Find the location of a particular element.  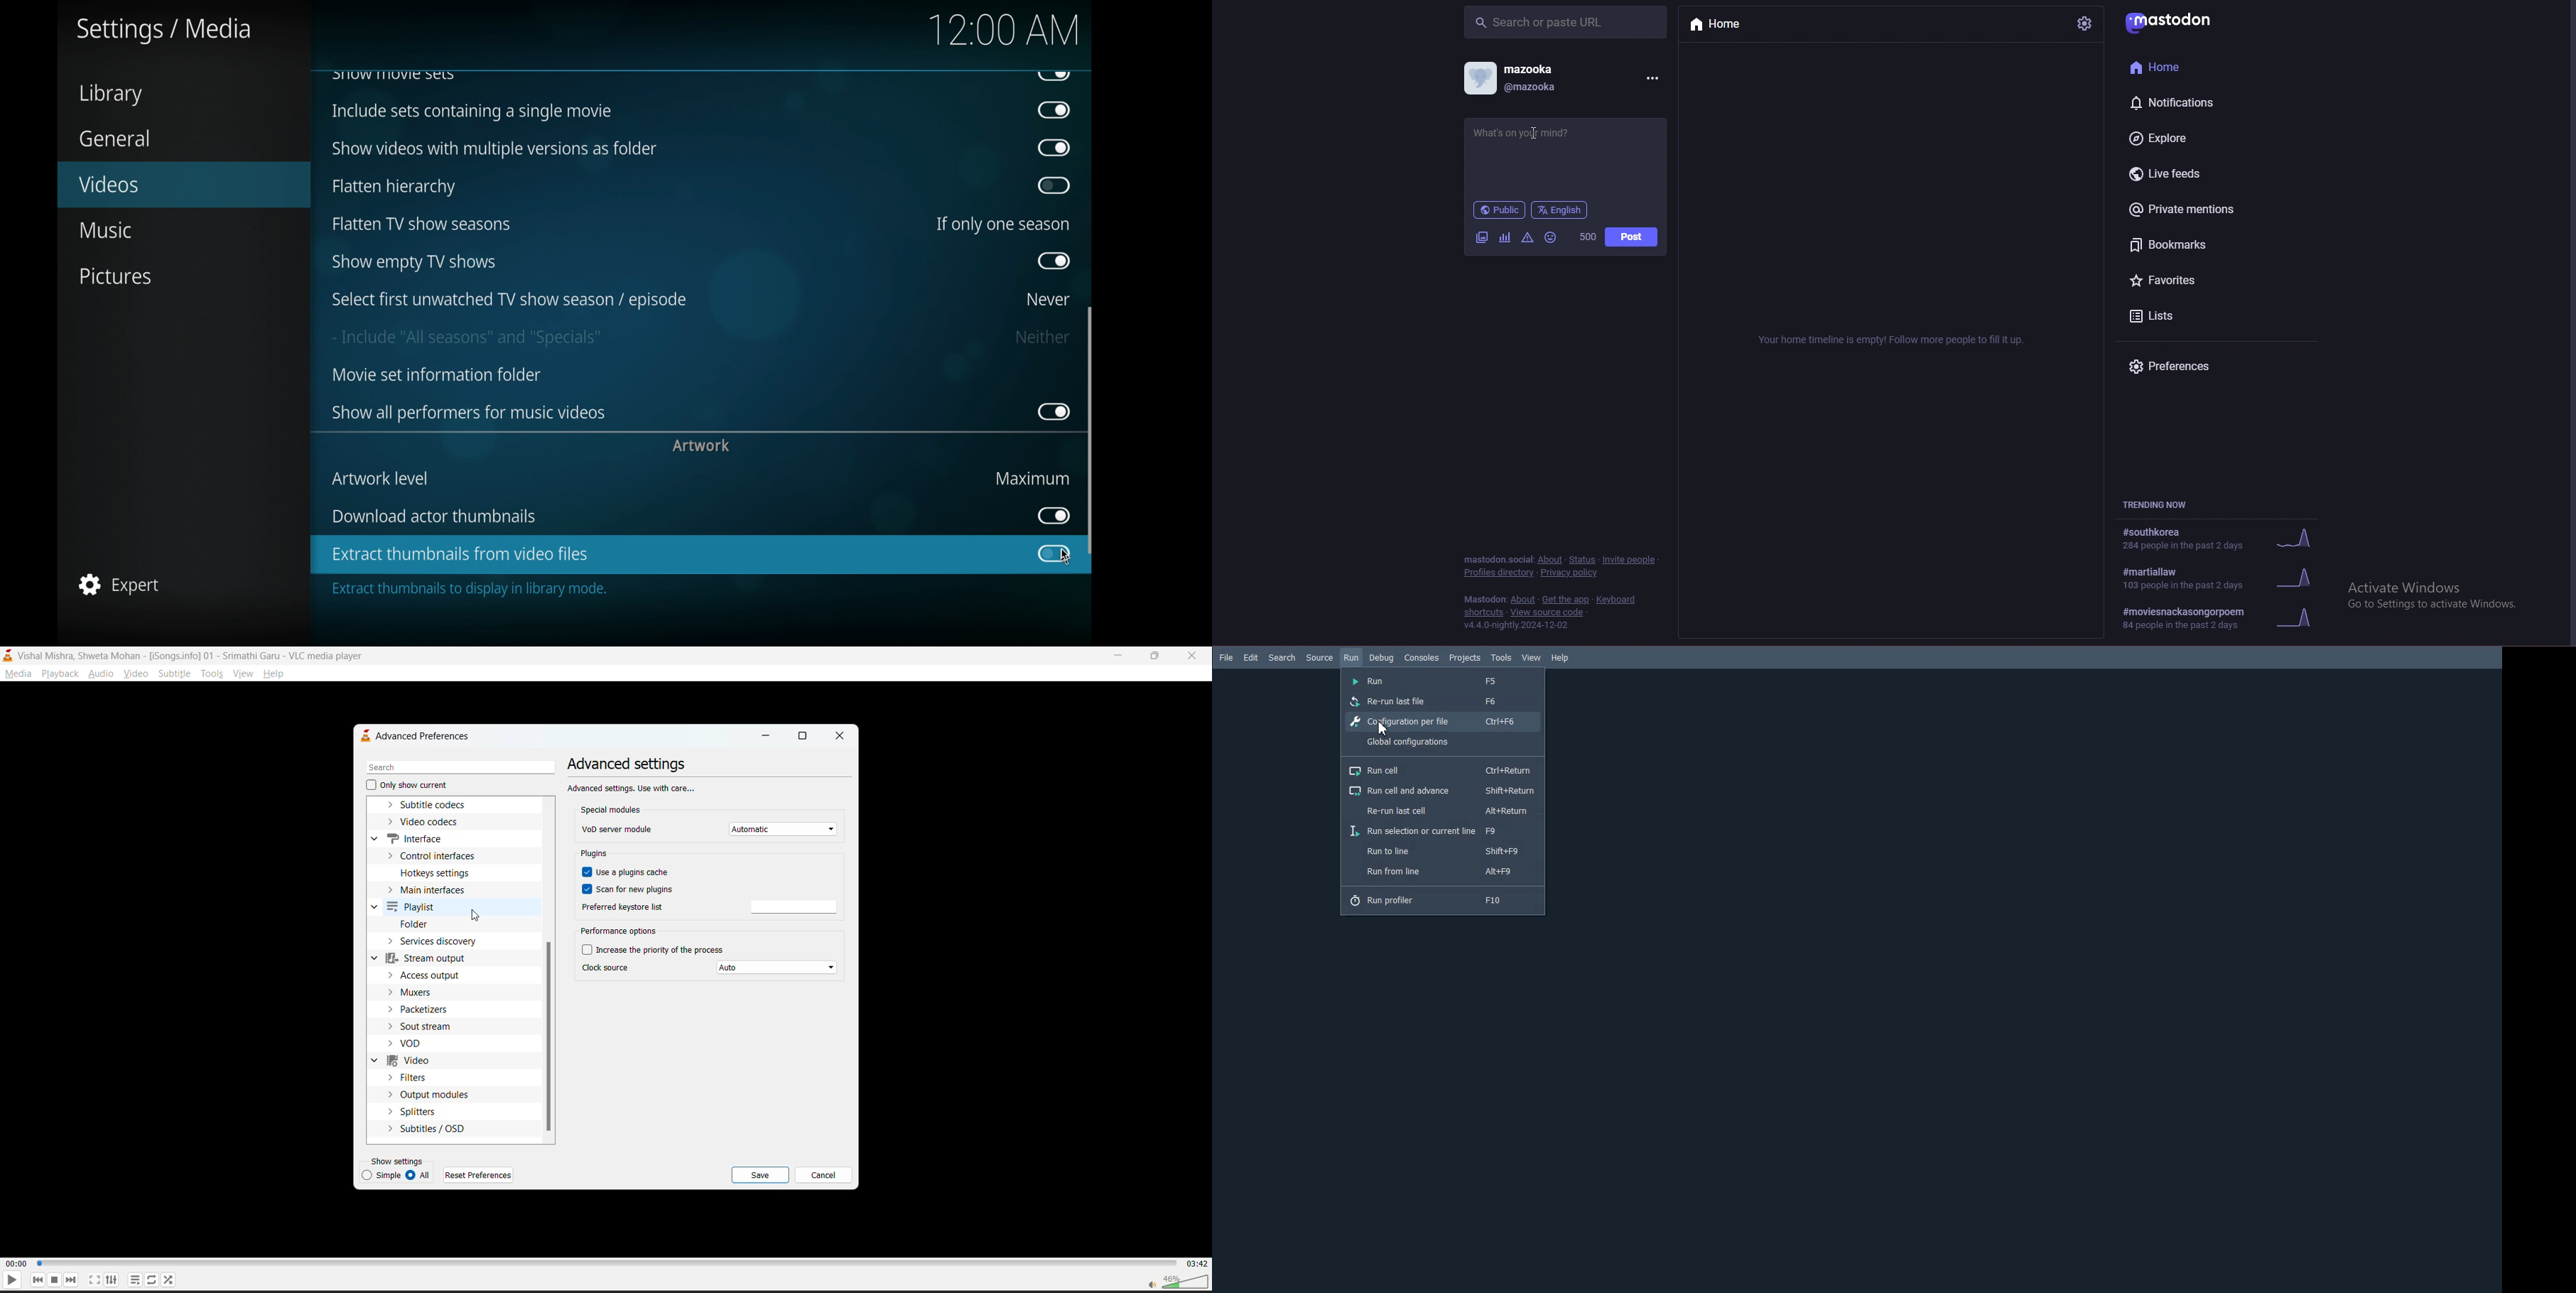

worf count is located at coordinates (1589, 237).